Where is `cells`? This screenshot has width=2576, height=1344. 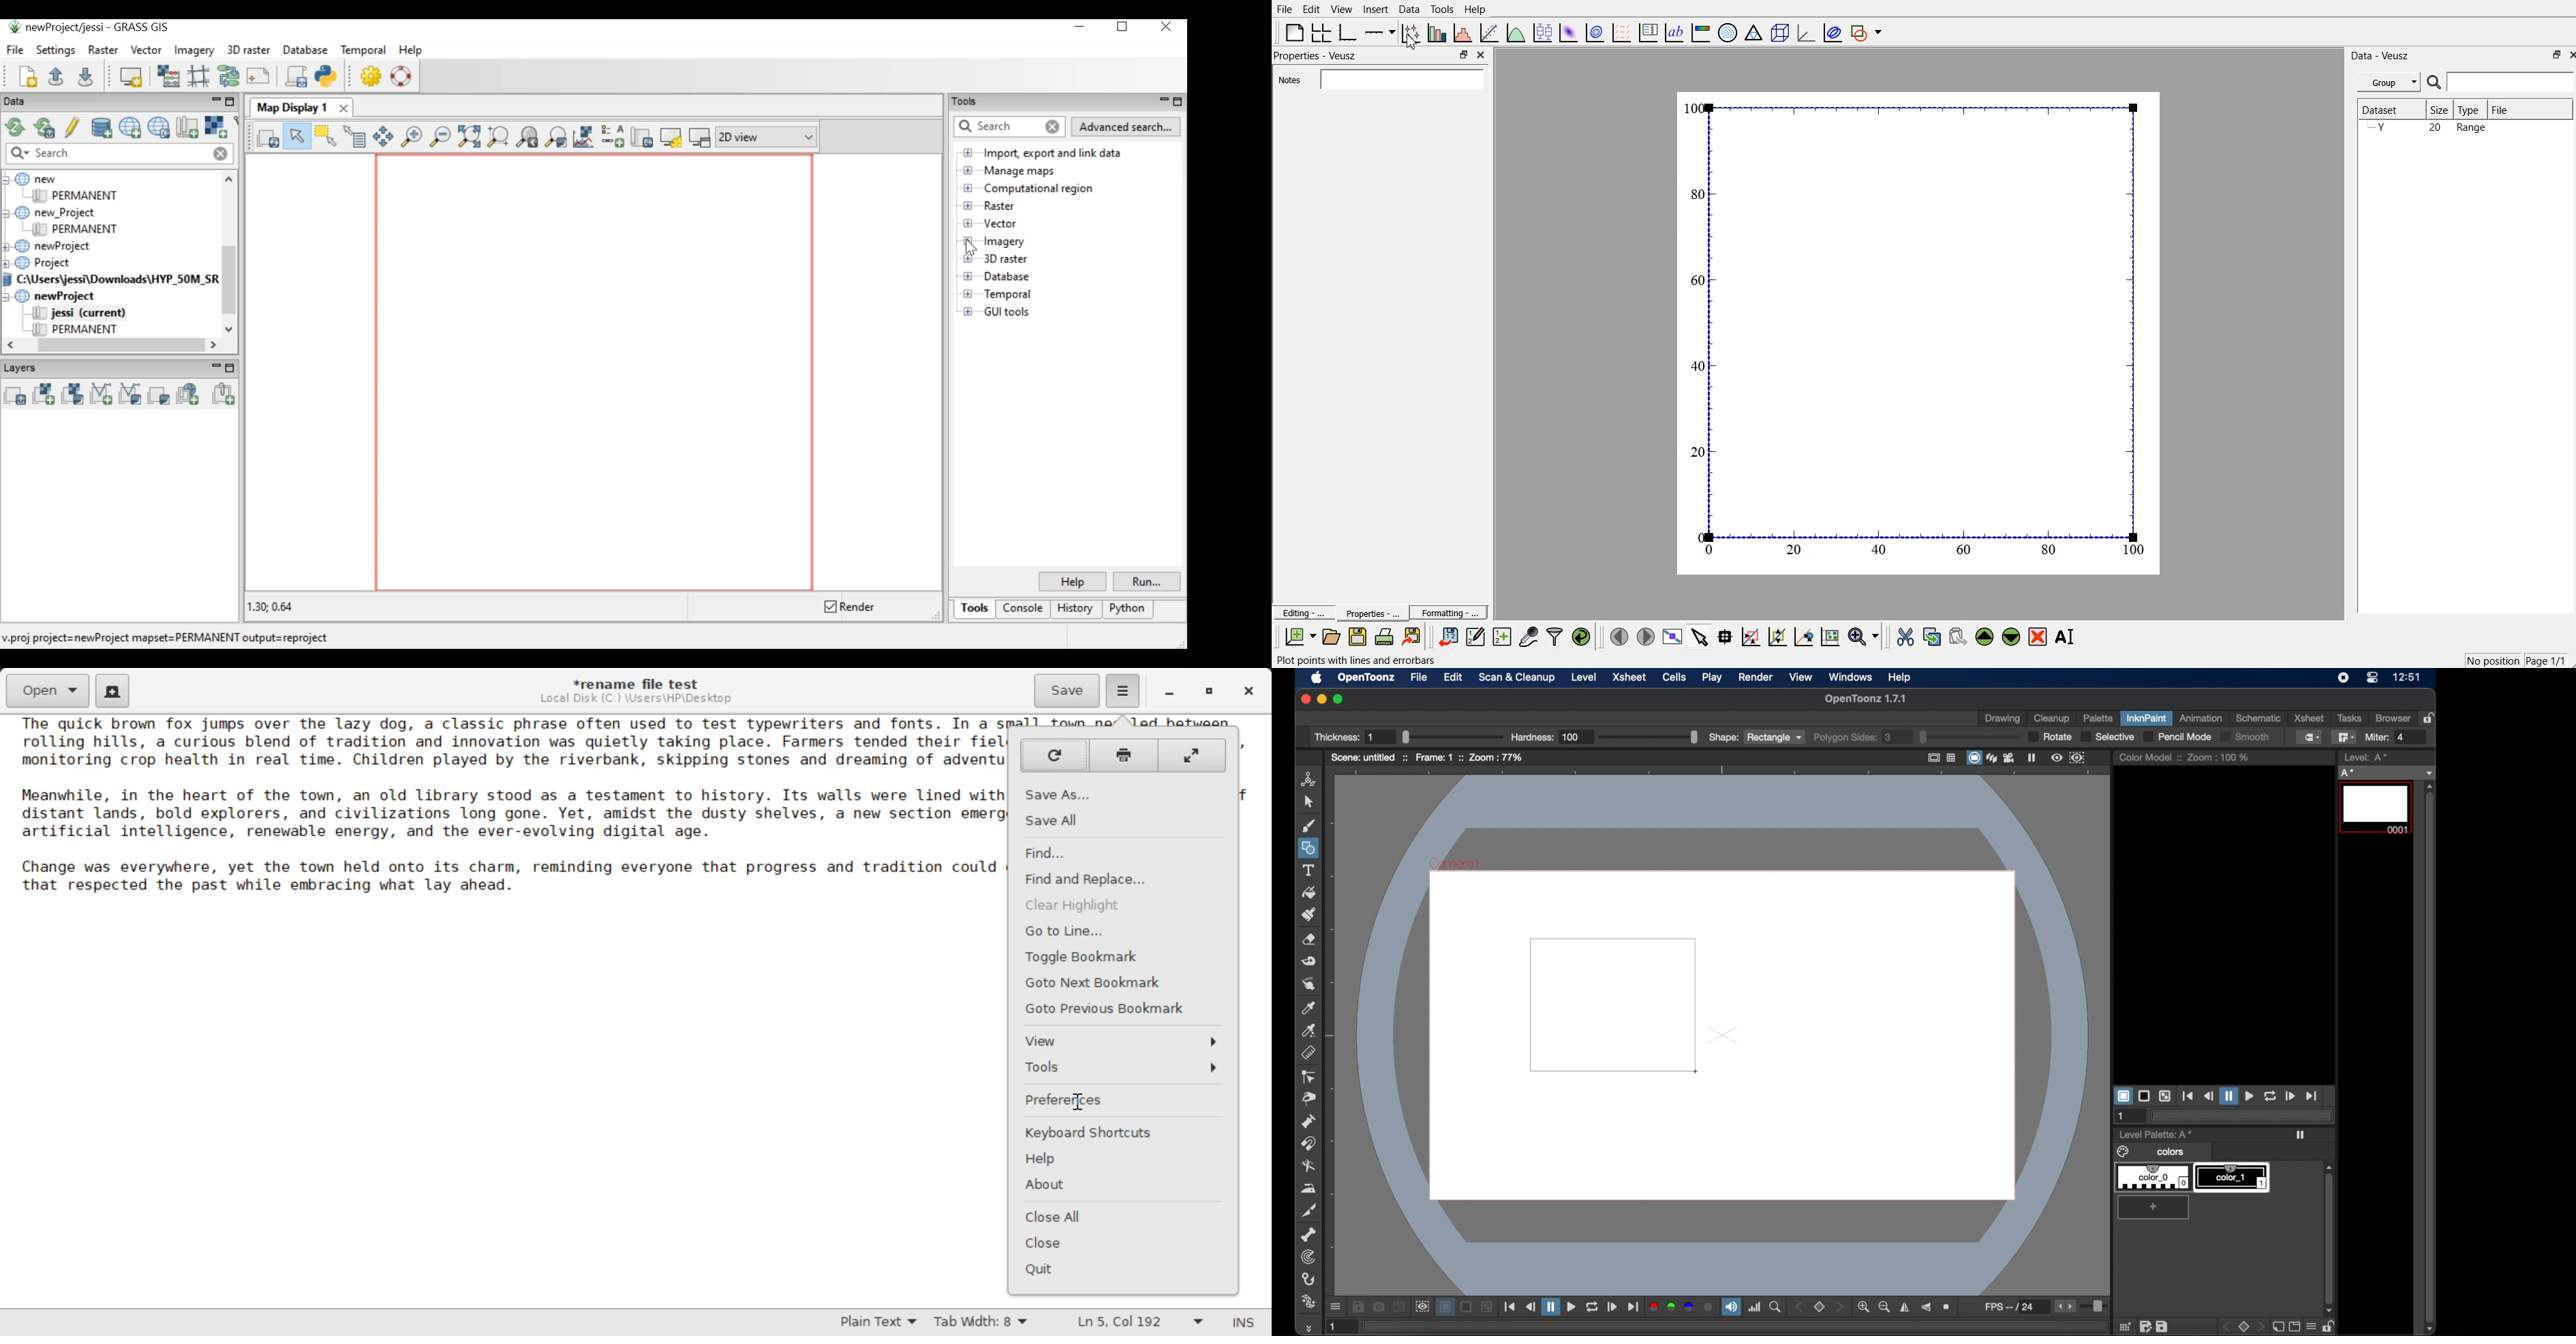
cells is located at coordinates (1673, 677).